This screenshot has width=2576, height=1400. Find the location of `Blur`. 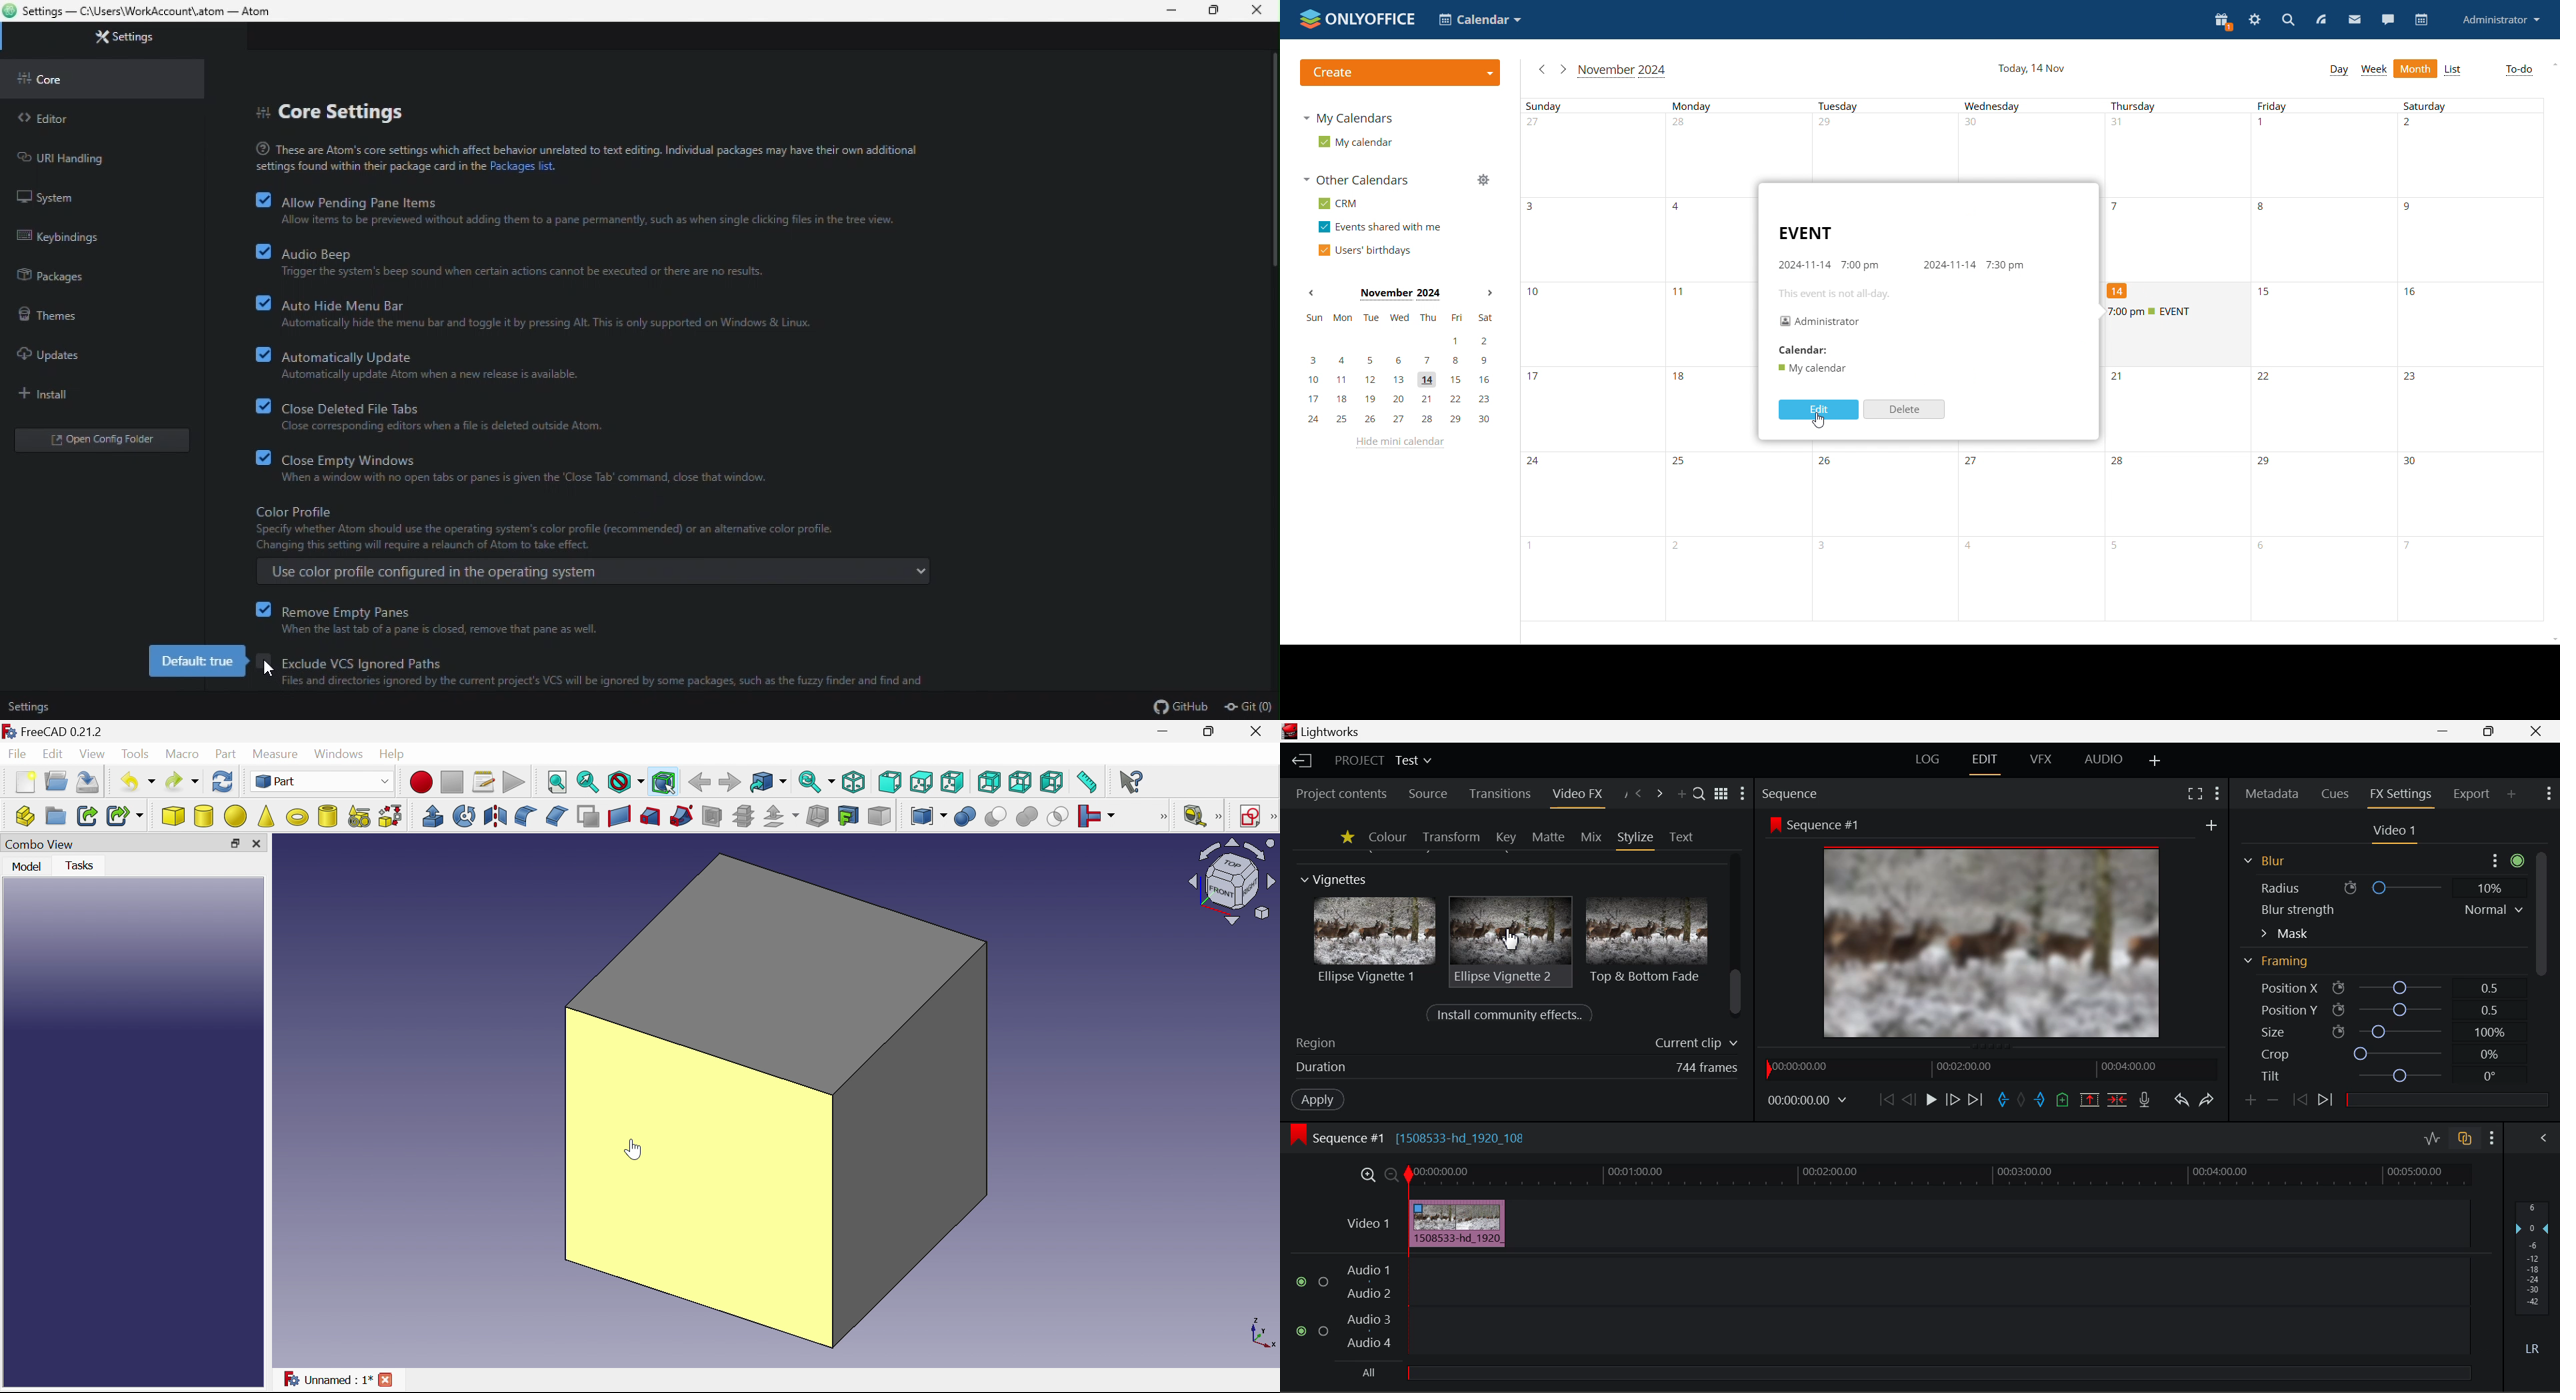

Blur is located at coordinates (2263, 859).